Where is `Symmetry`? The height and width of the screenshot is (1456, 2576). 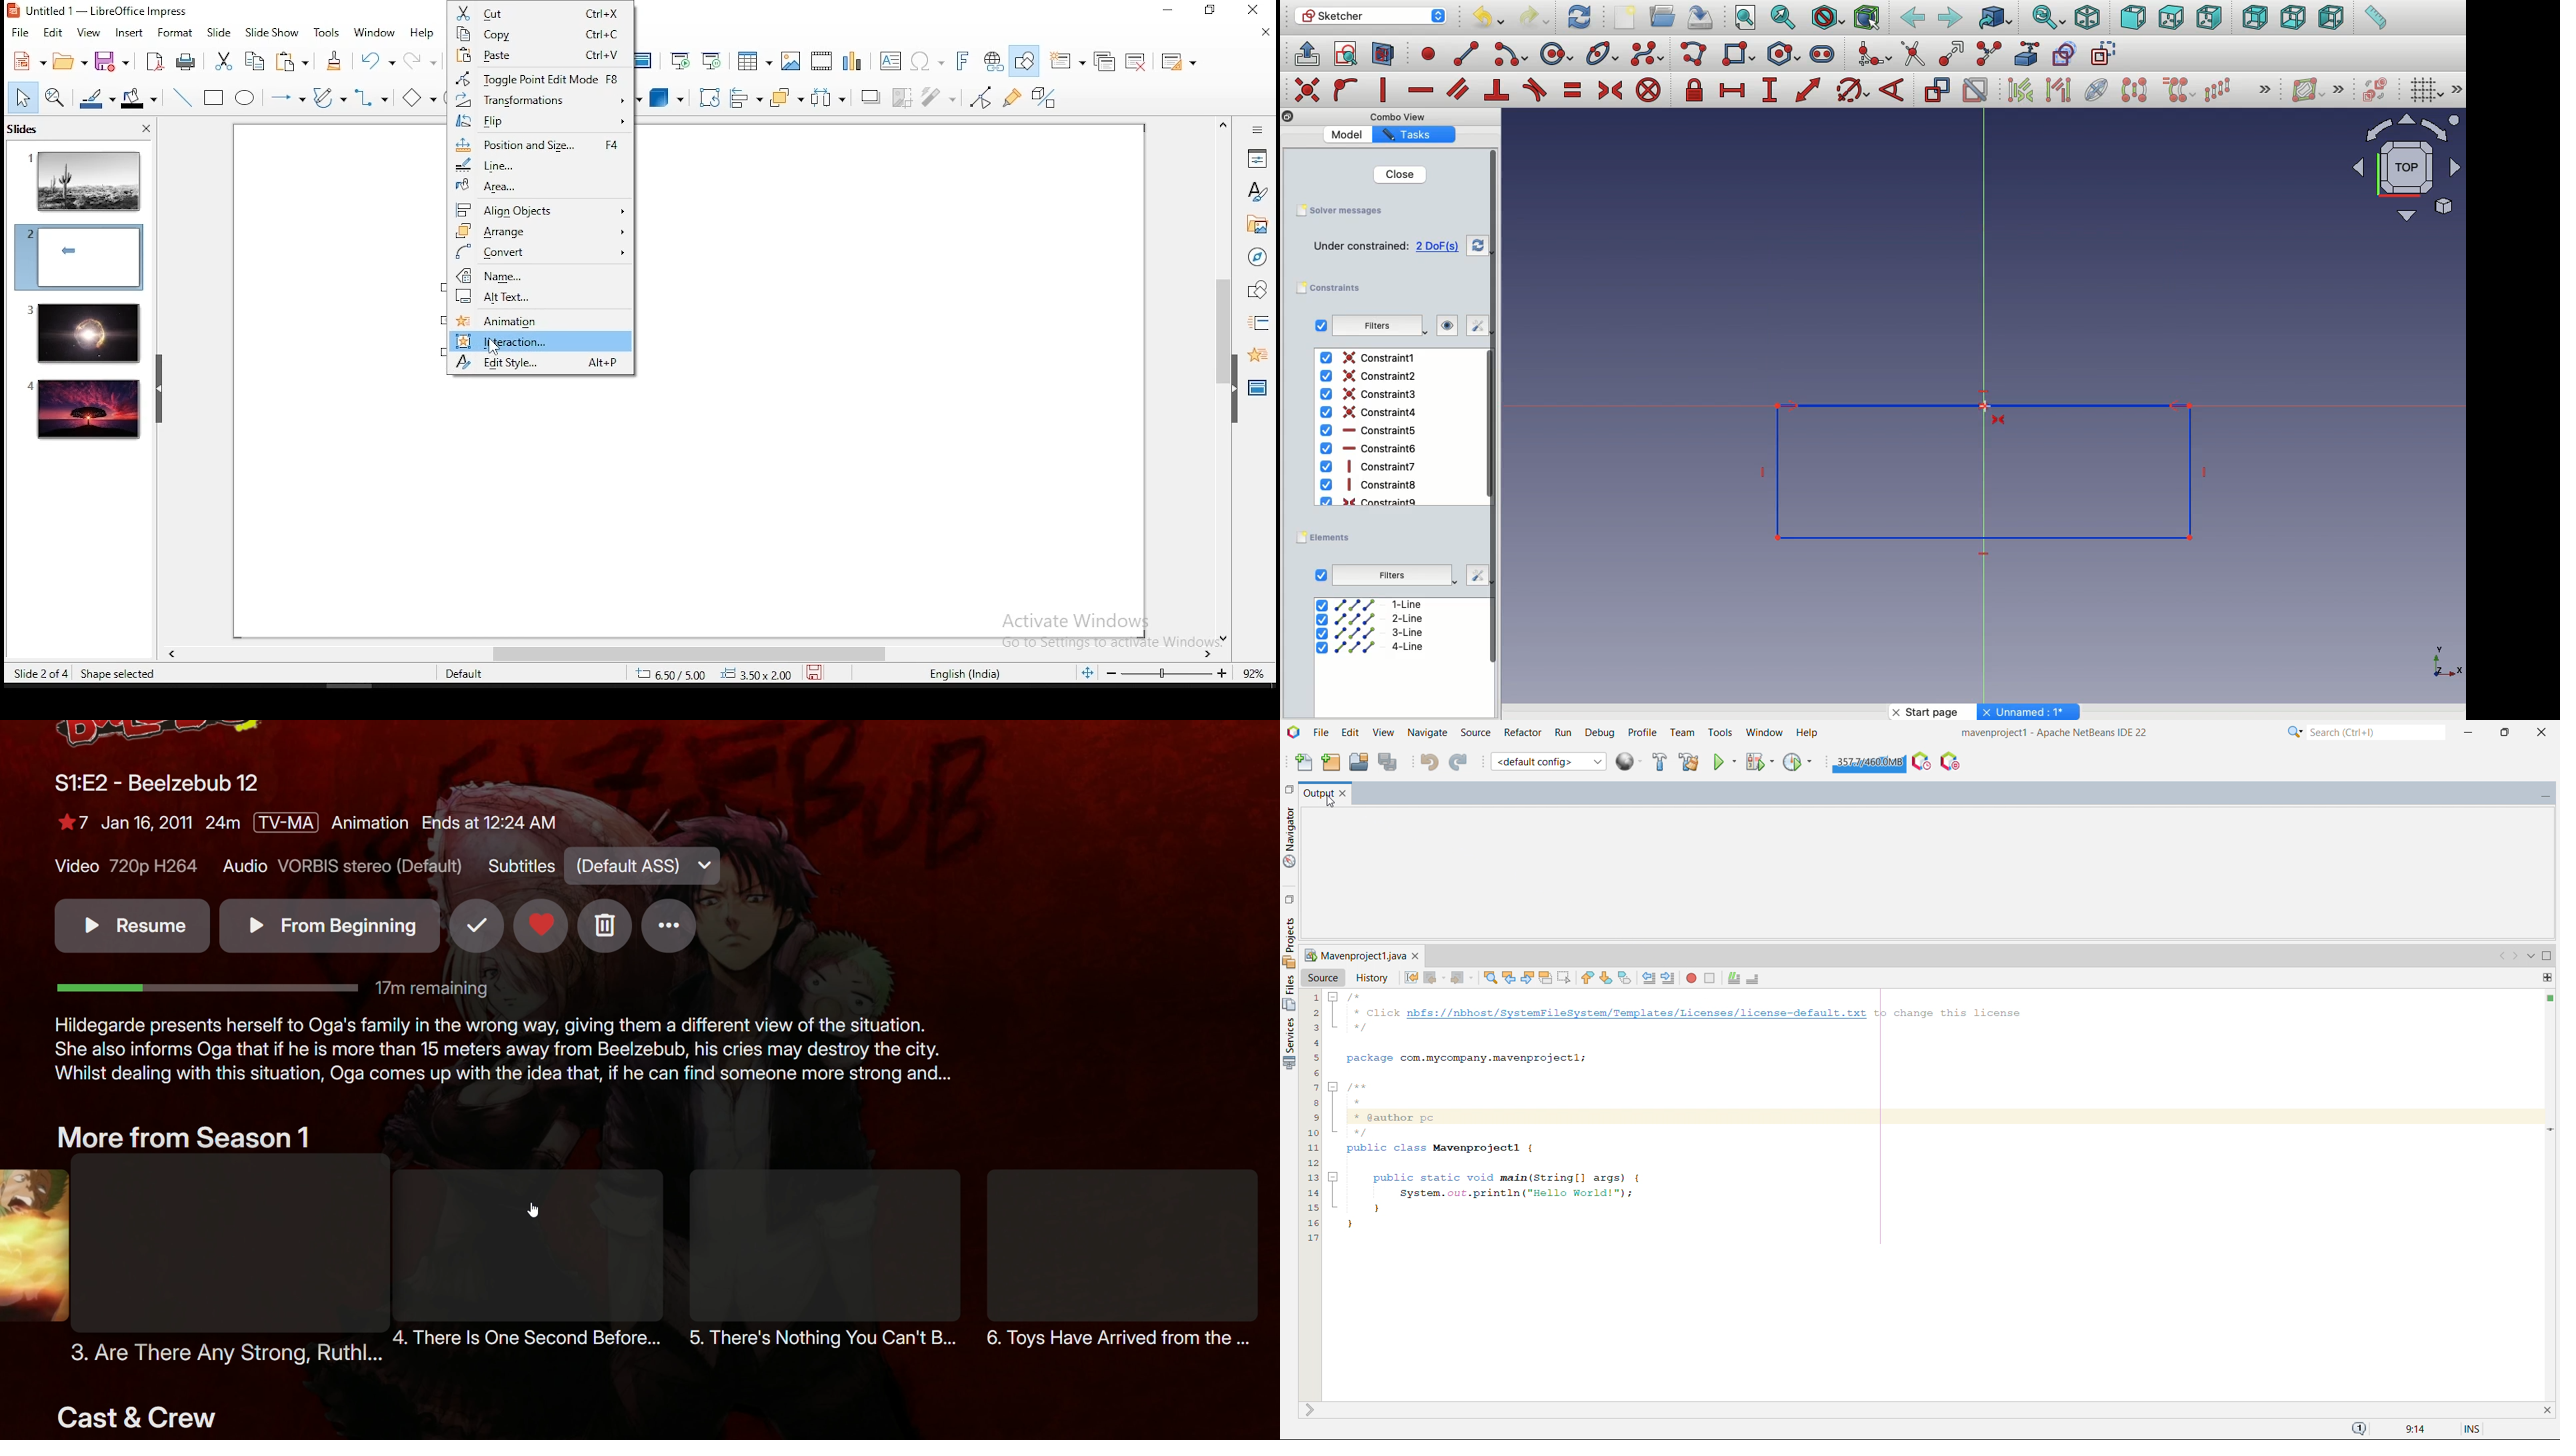 Symmetry is located at coordinates (2133, 90).